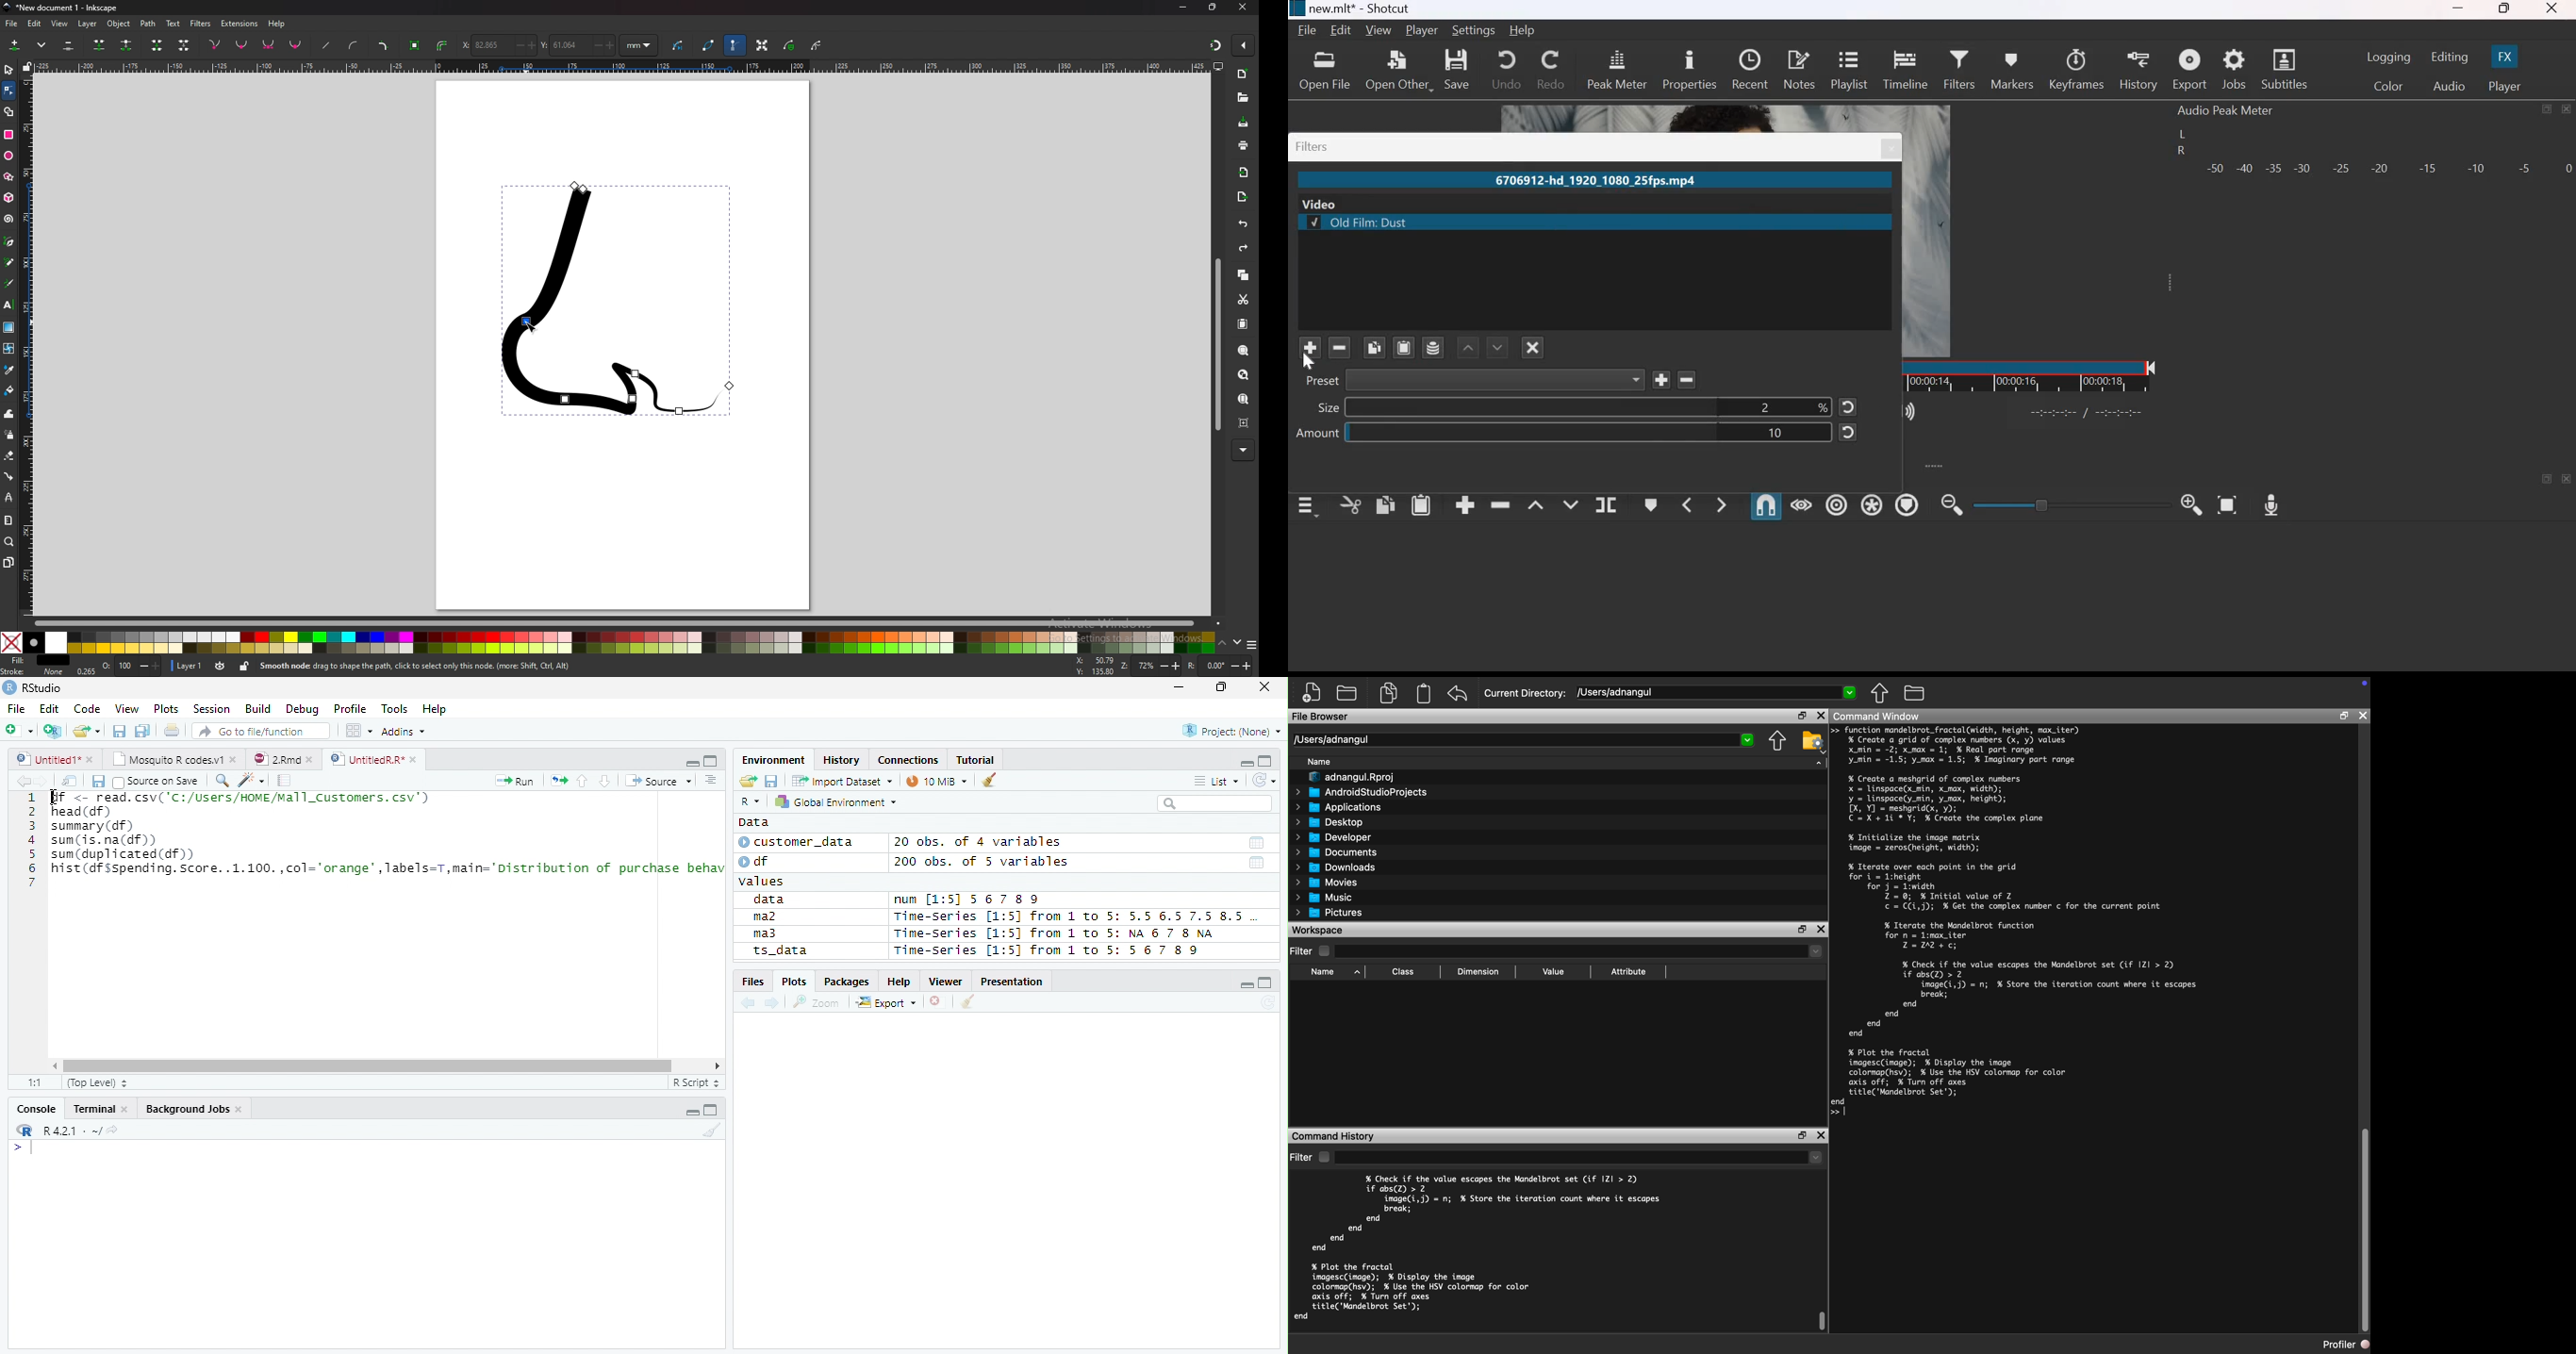  I want to click on Time-Series [1:5] from 1 to 5: 56 7 8 9, so click(1049, 950).